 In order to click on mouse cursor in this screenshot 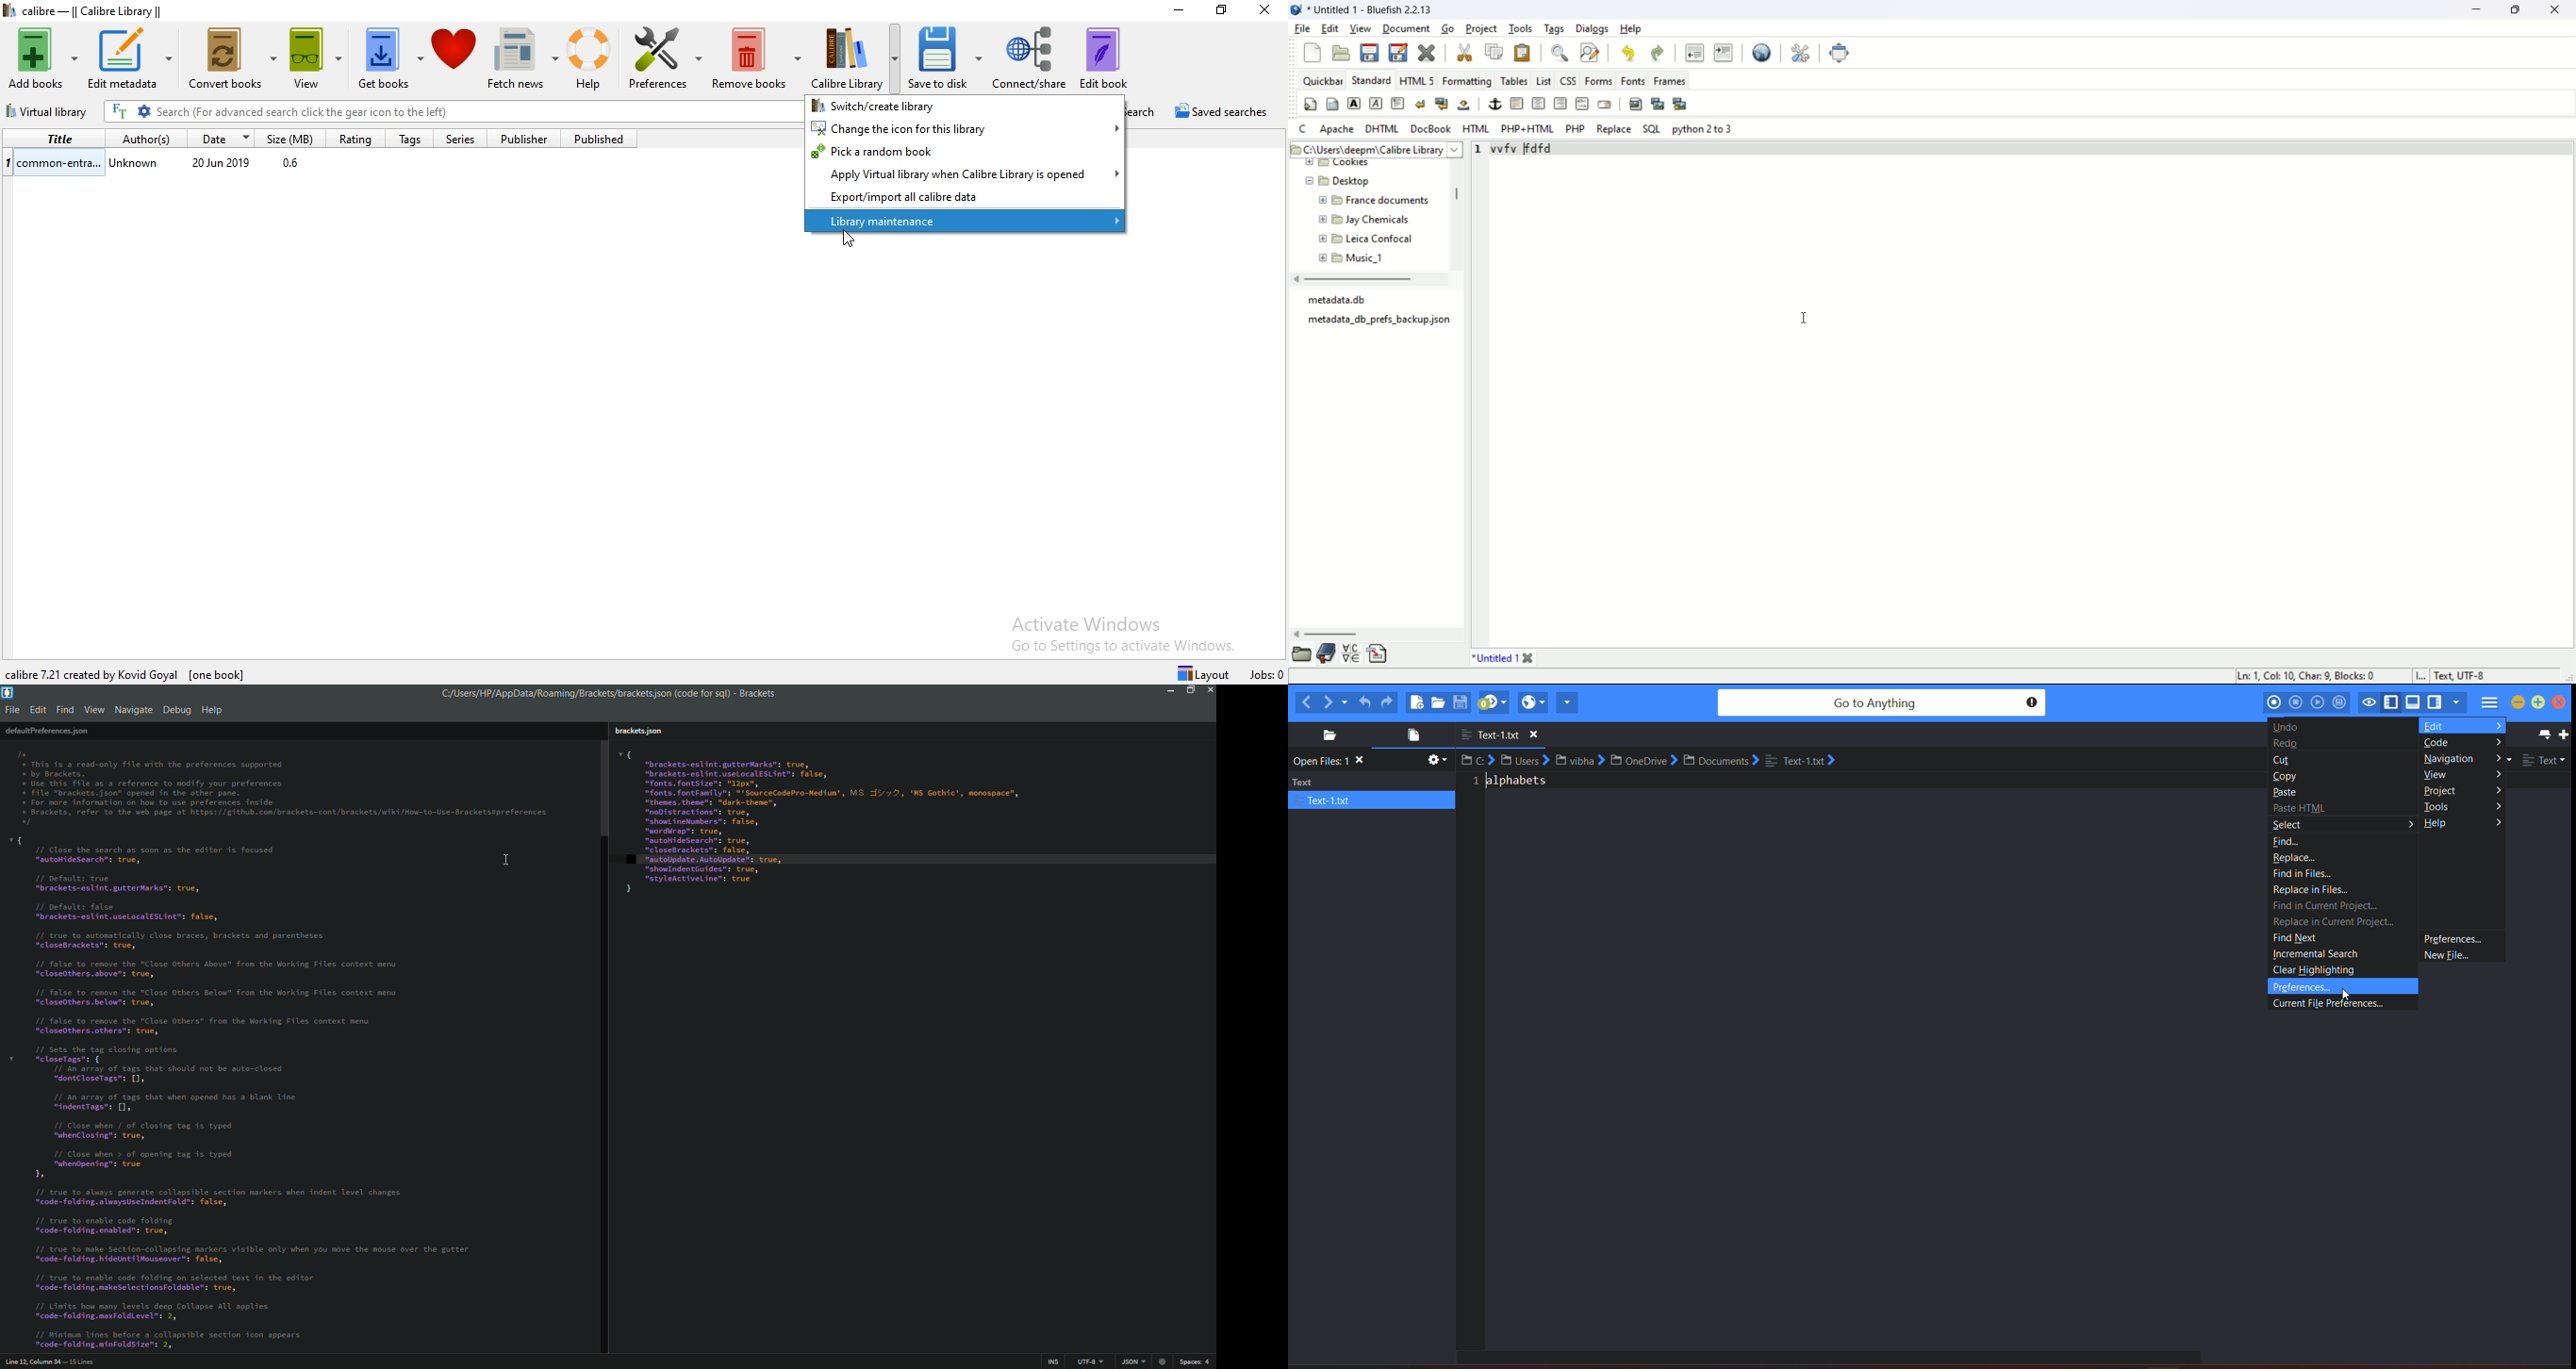, I will do `click(1804, 321)`.